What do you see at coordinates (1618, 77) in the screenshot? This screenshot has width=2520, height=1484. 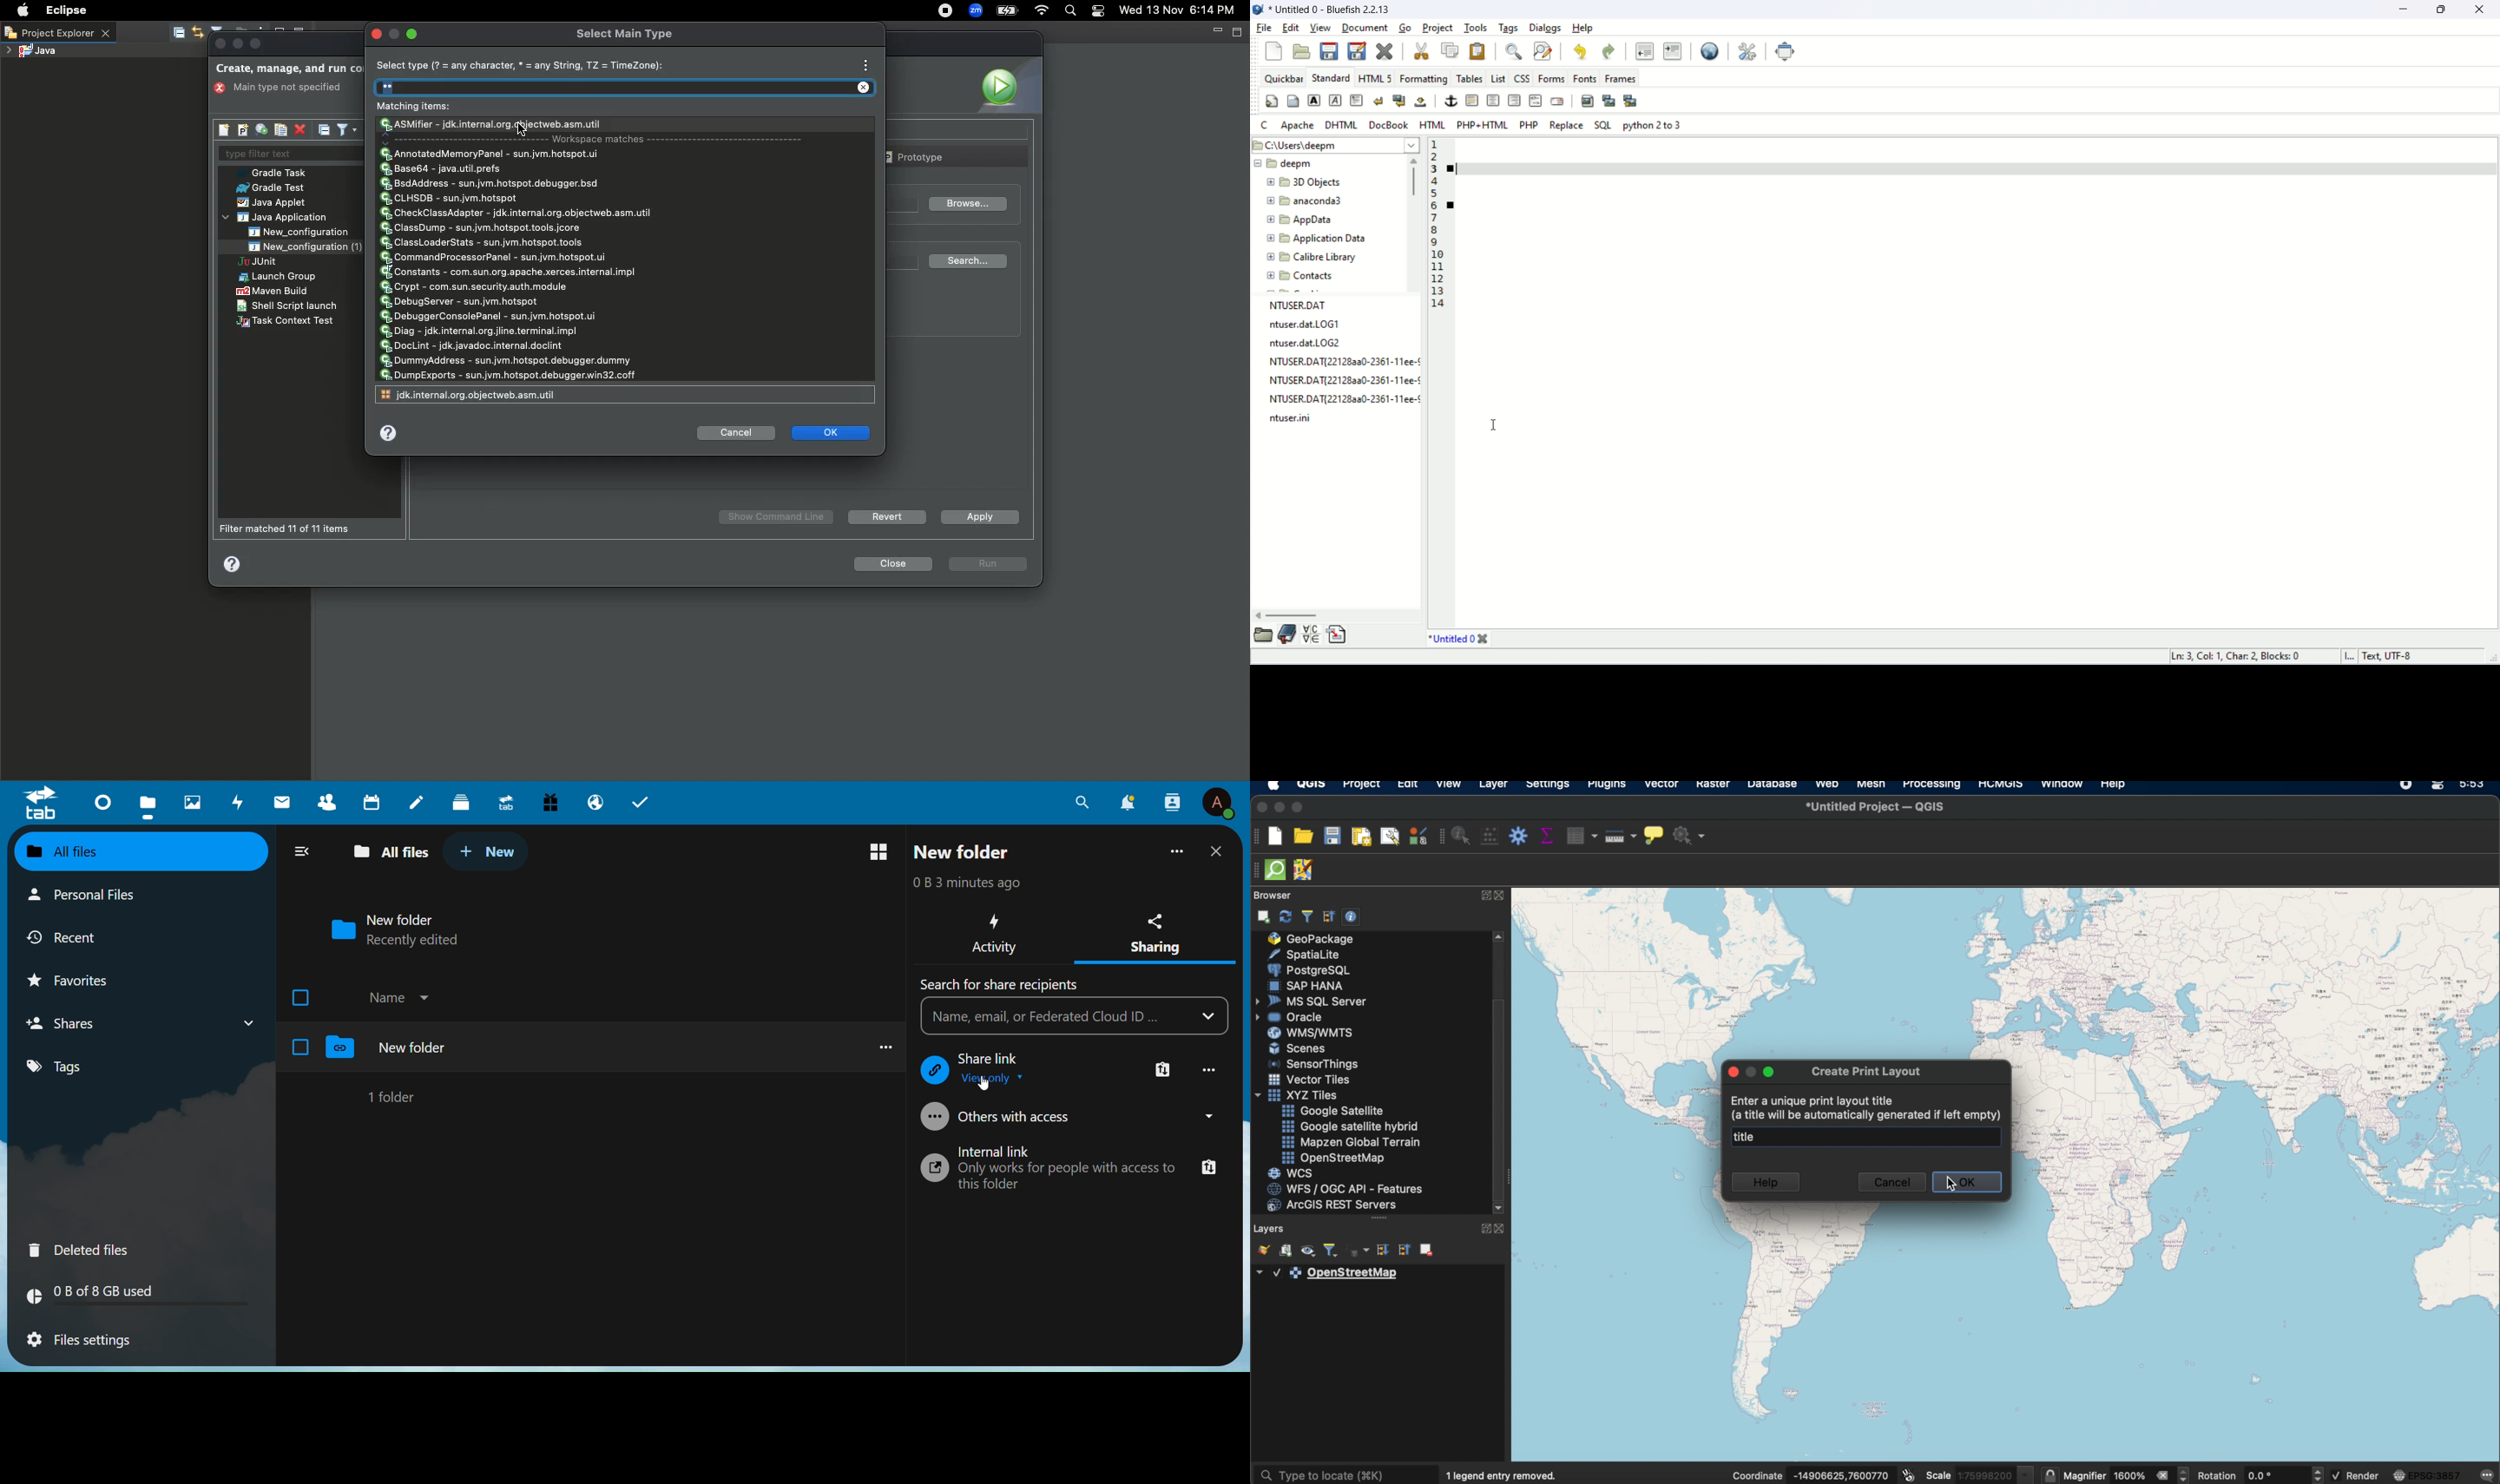 I see `frames` at bounding box center [1618, 77].